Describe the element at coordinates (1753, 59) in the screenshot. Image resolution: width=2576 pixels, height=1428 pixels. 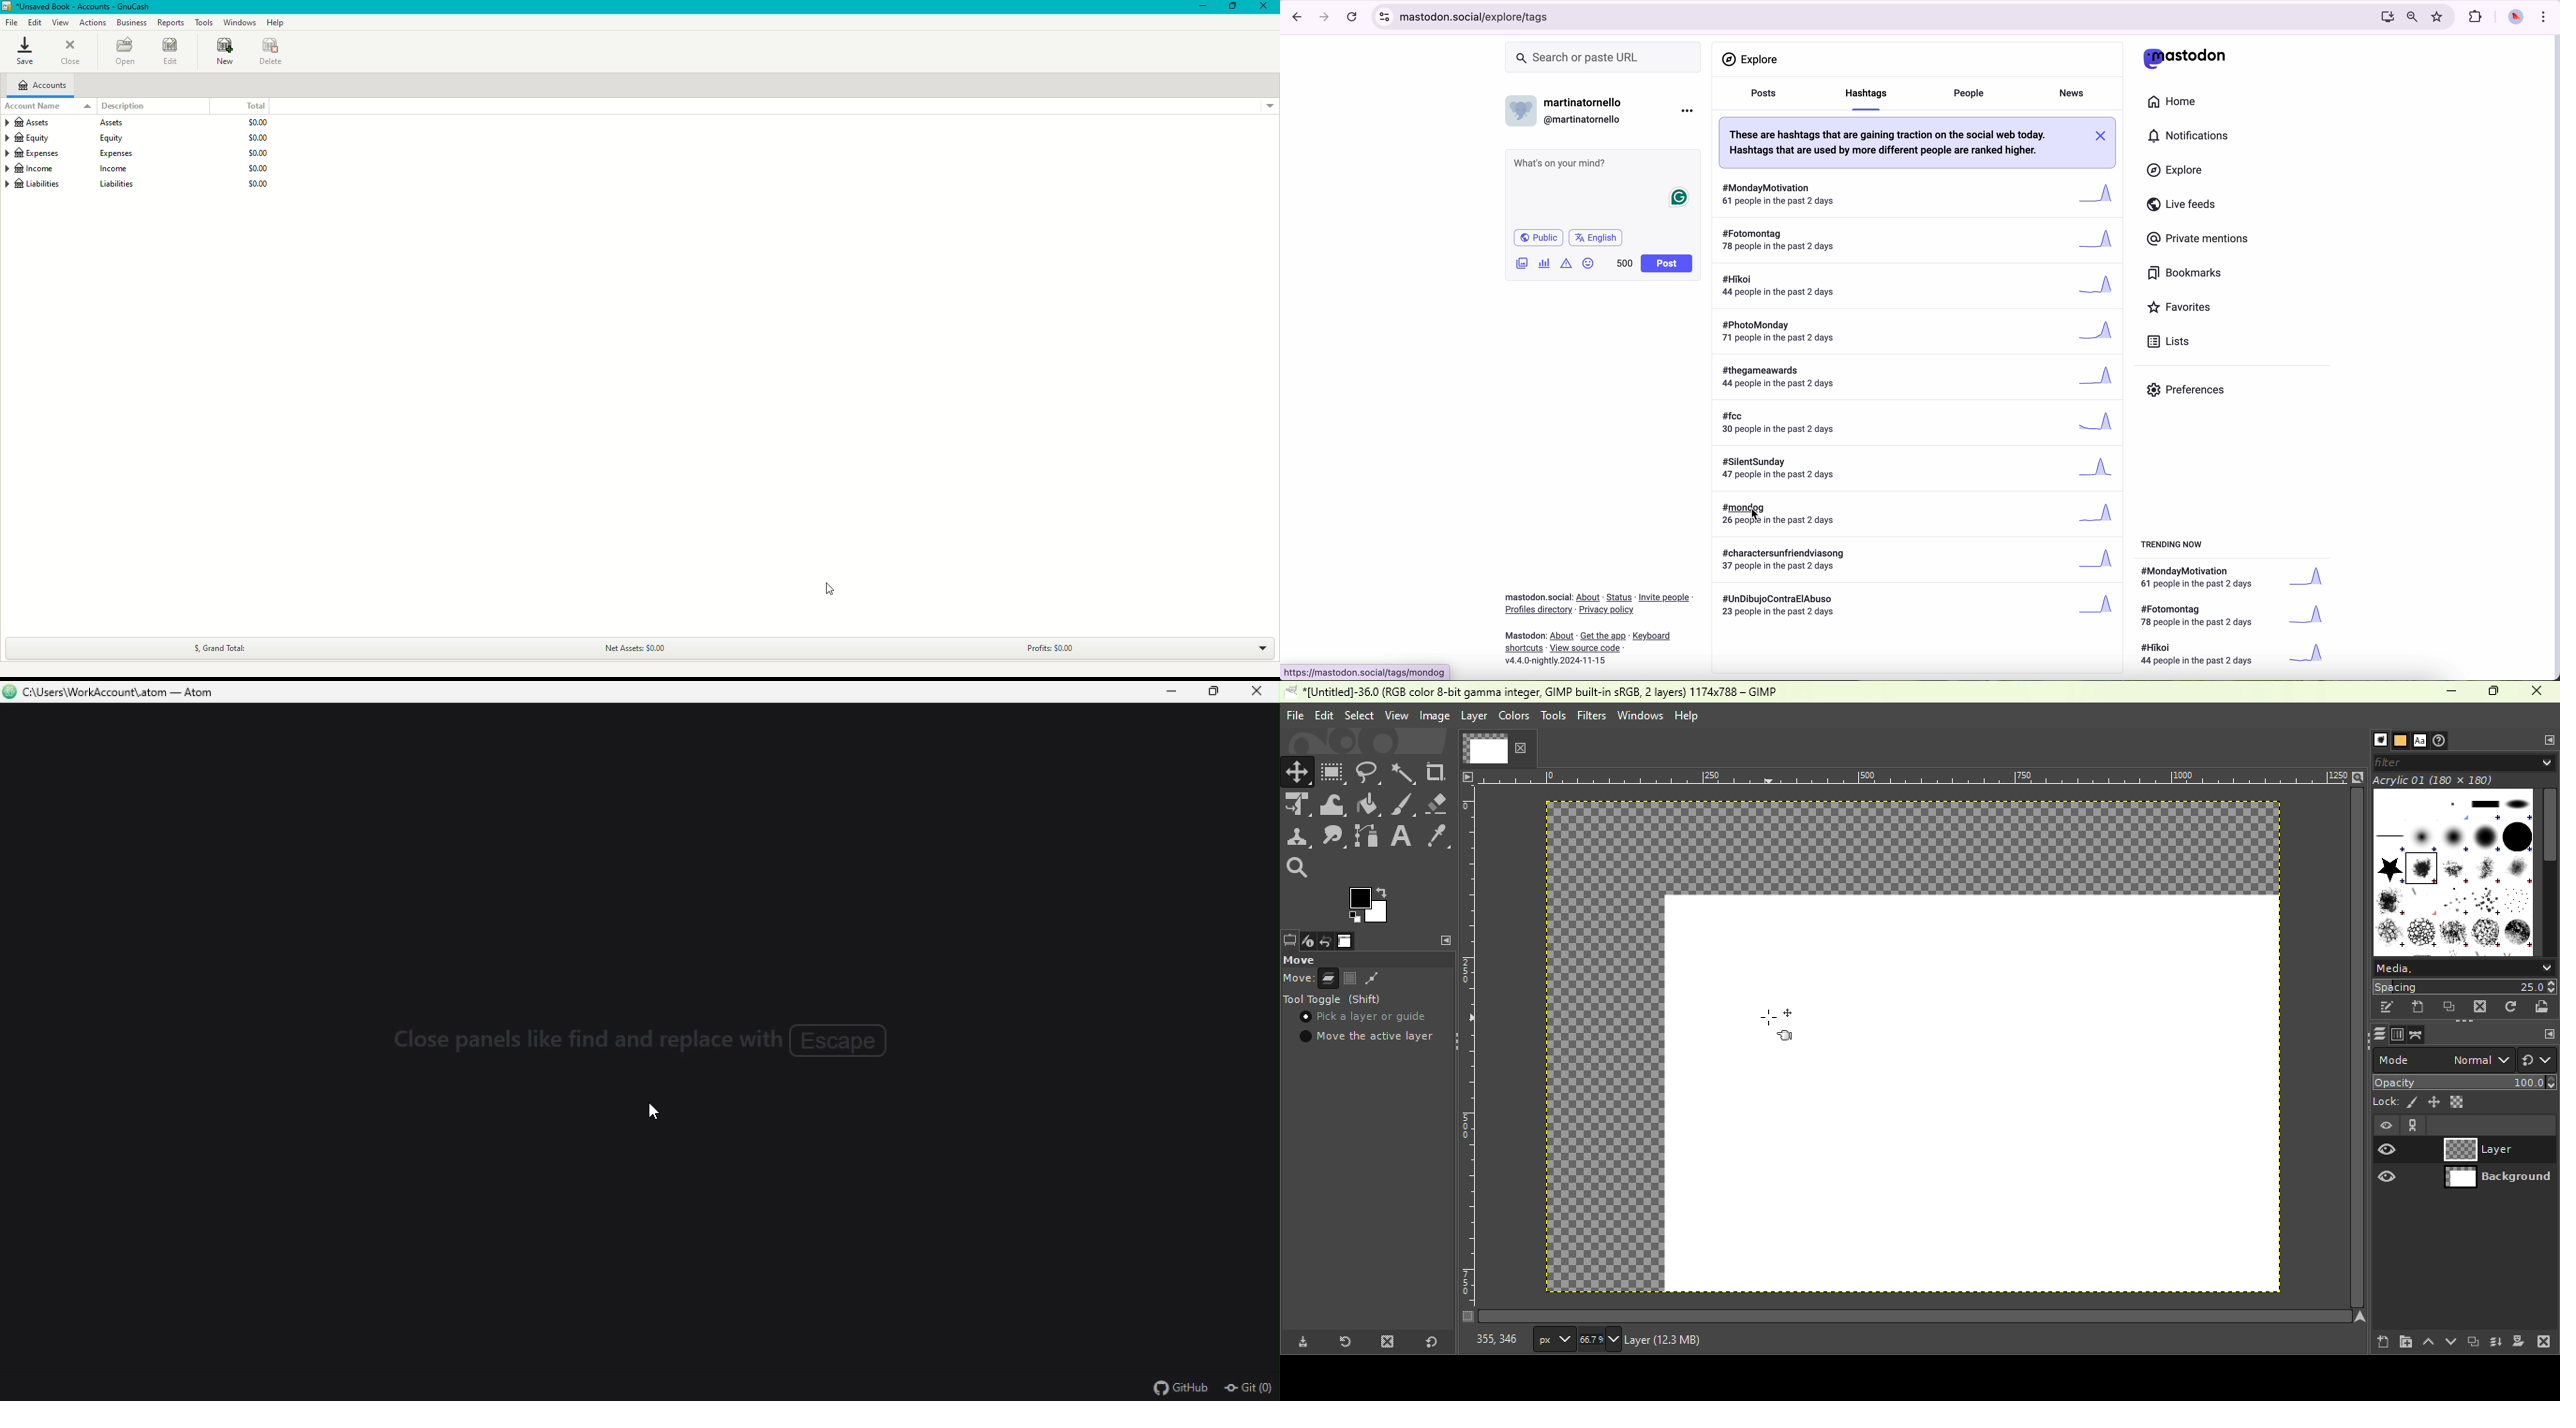
I see `explore page` at that location.